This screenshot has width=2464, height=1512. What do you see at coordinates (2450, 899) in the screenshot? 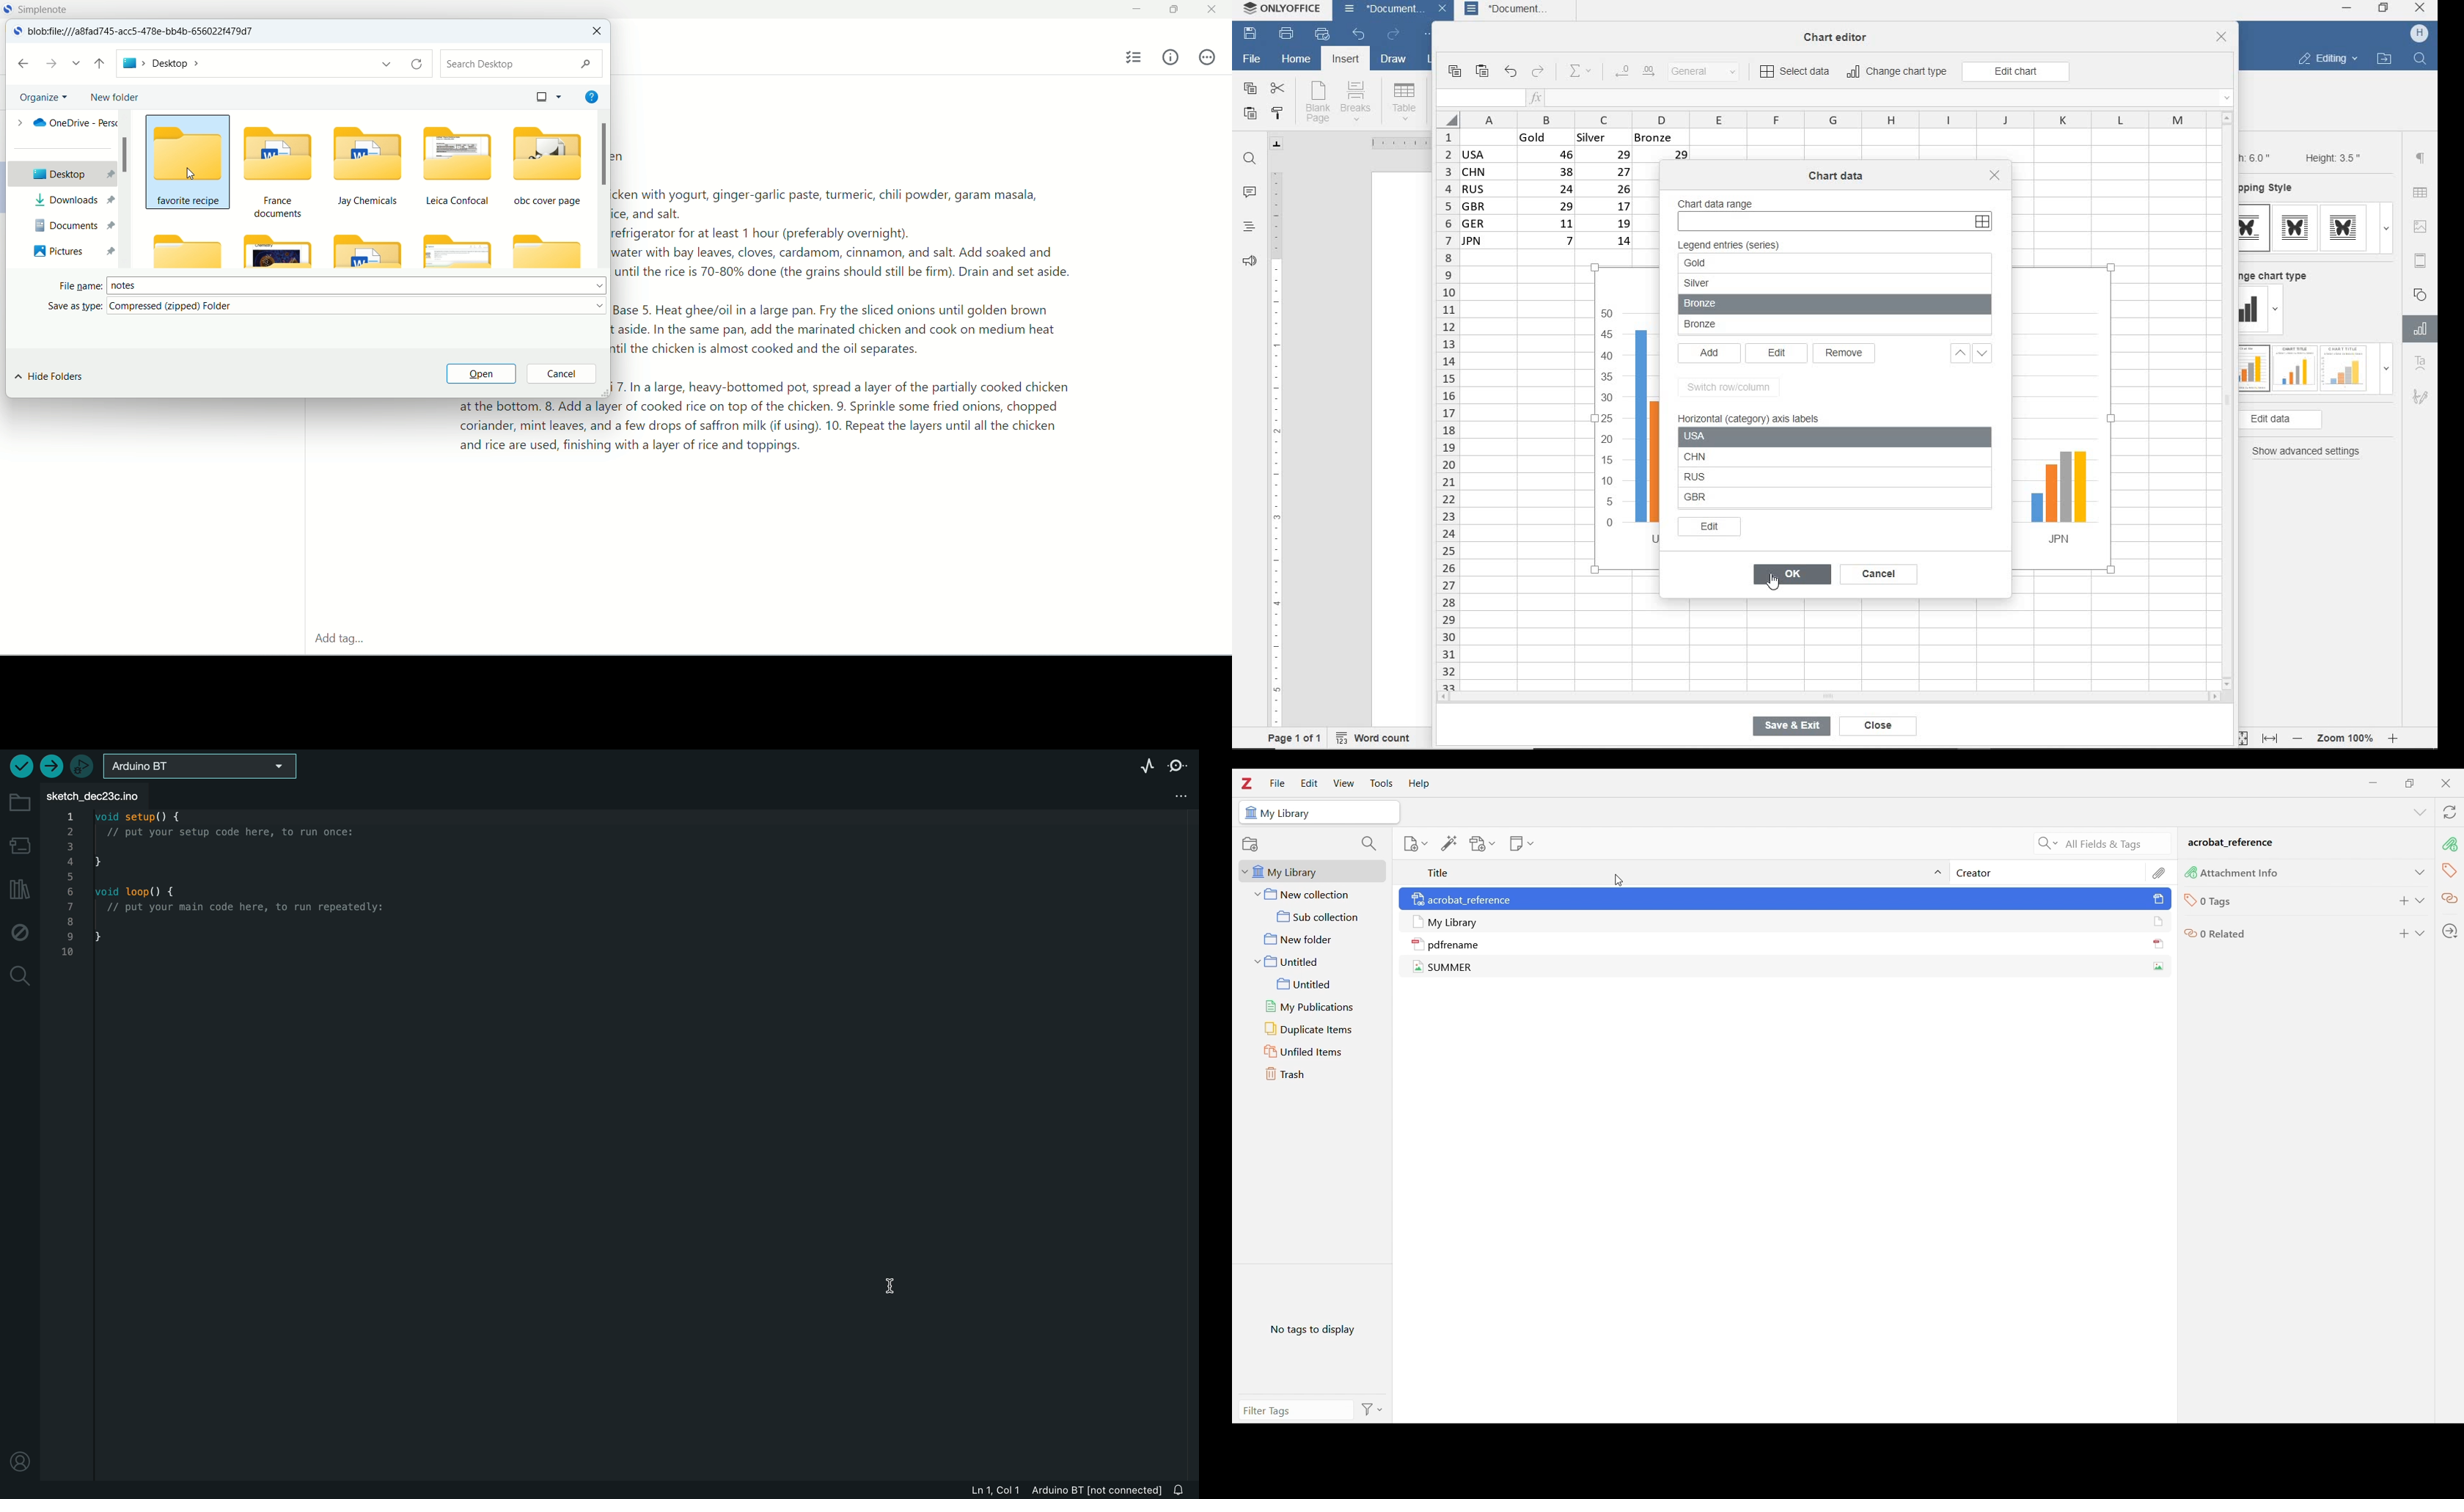
I see `Related` at bounding box center [2450, 899].